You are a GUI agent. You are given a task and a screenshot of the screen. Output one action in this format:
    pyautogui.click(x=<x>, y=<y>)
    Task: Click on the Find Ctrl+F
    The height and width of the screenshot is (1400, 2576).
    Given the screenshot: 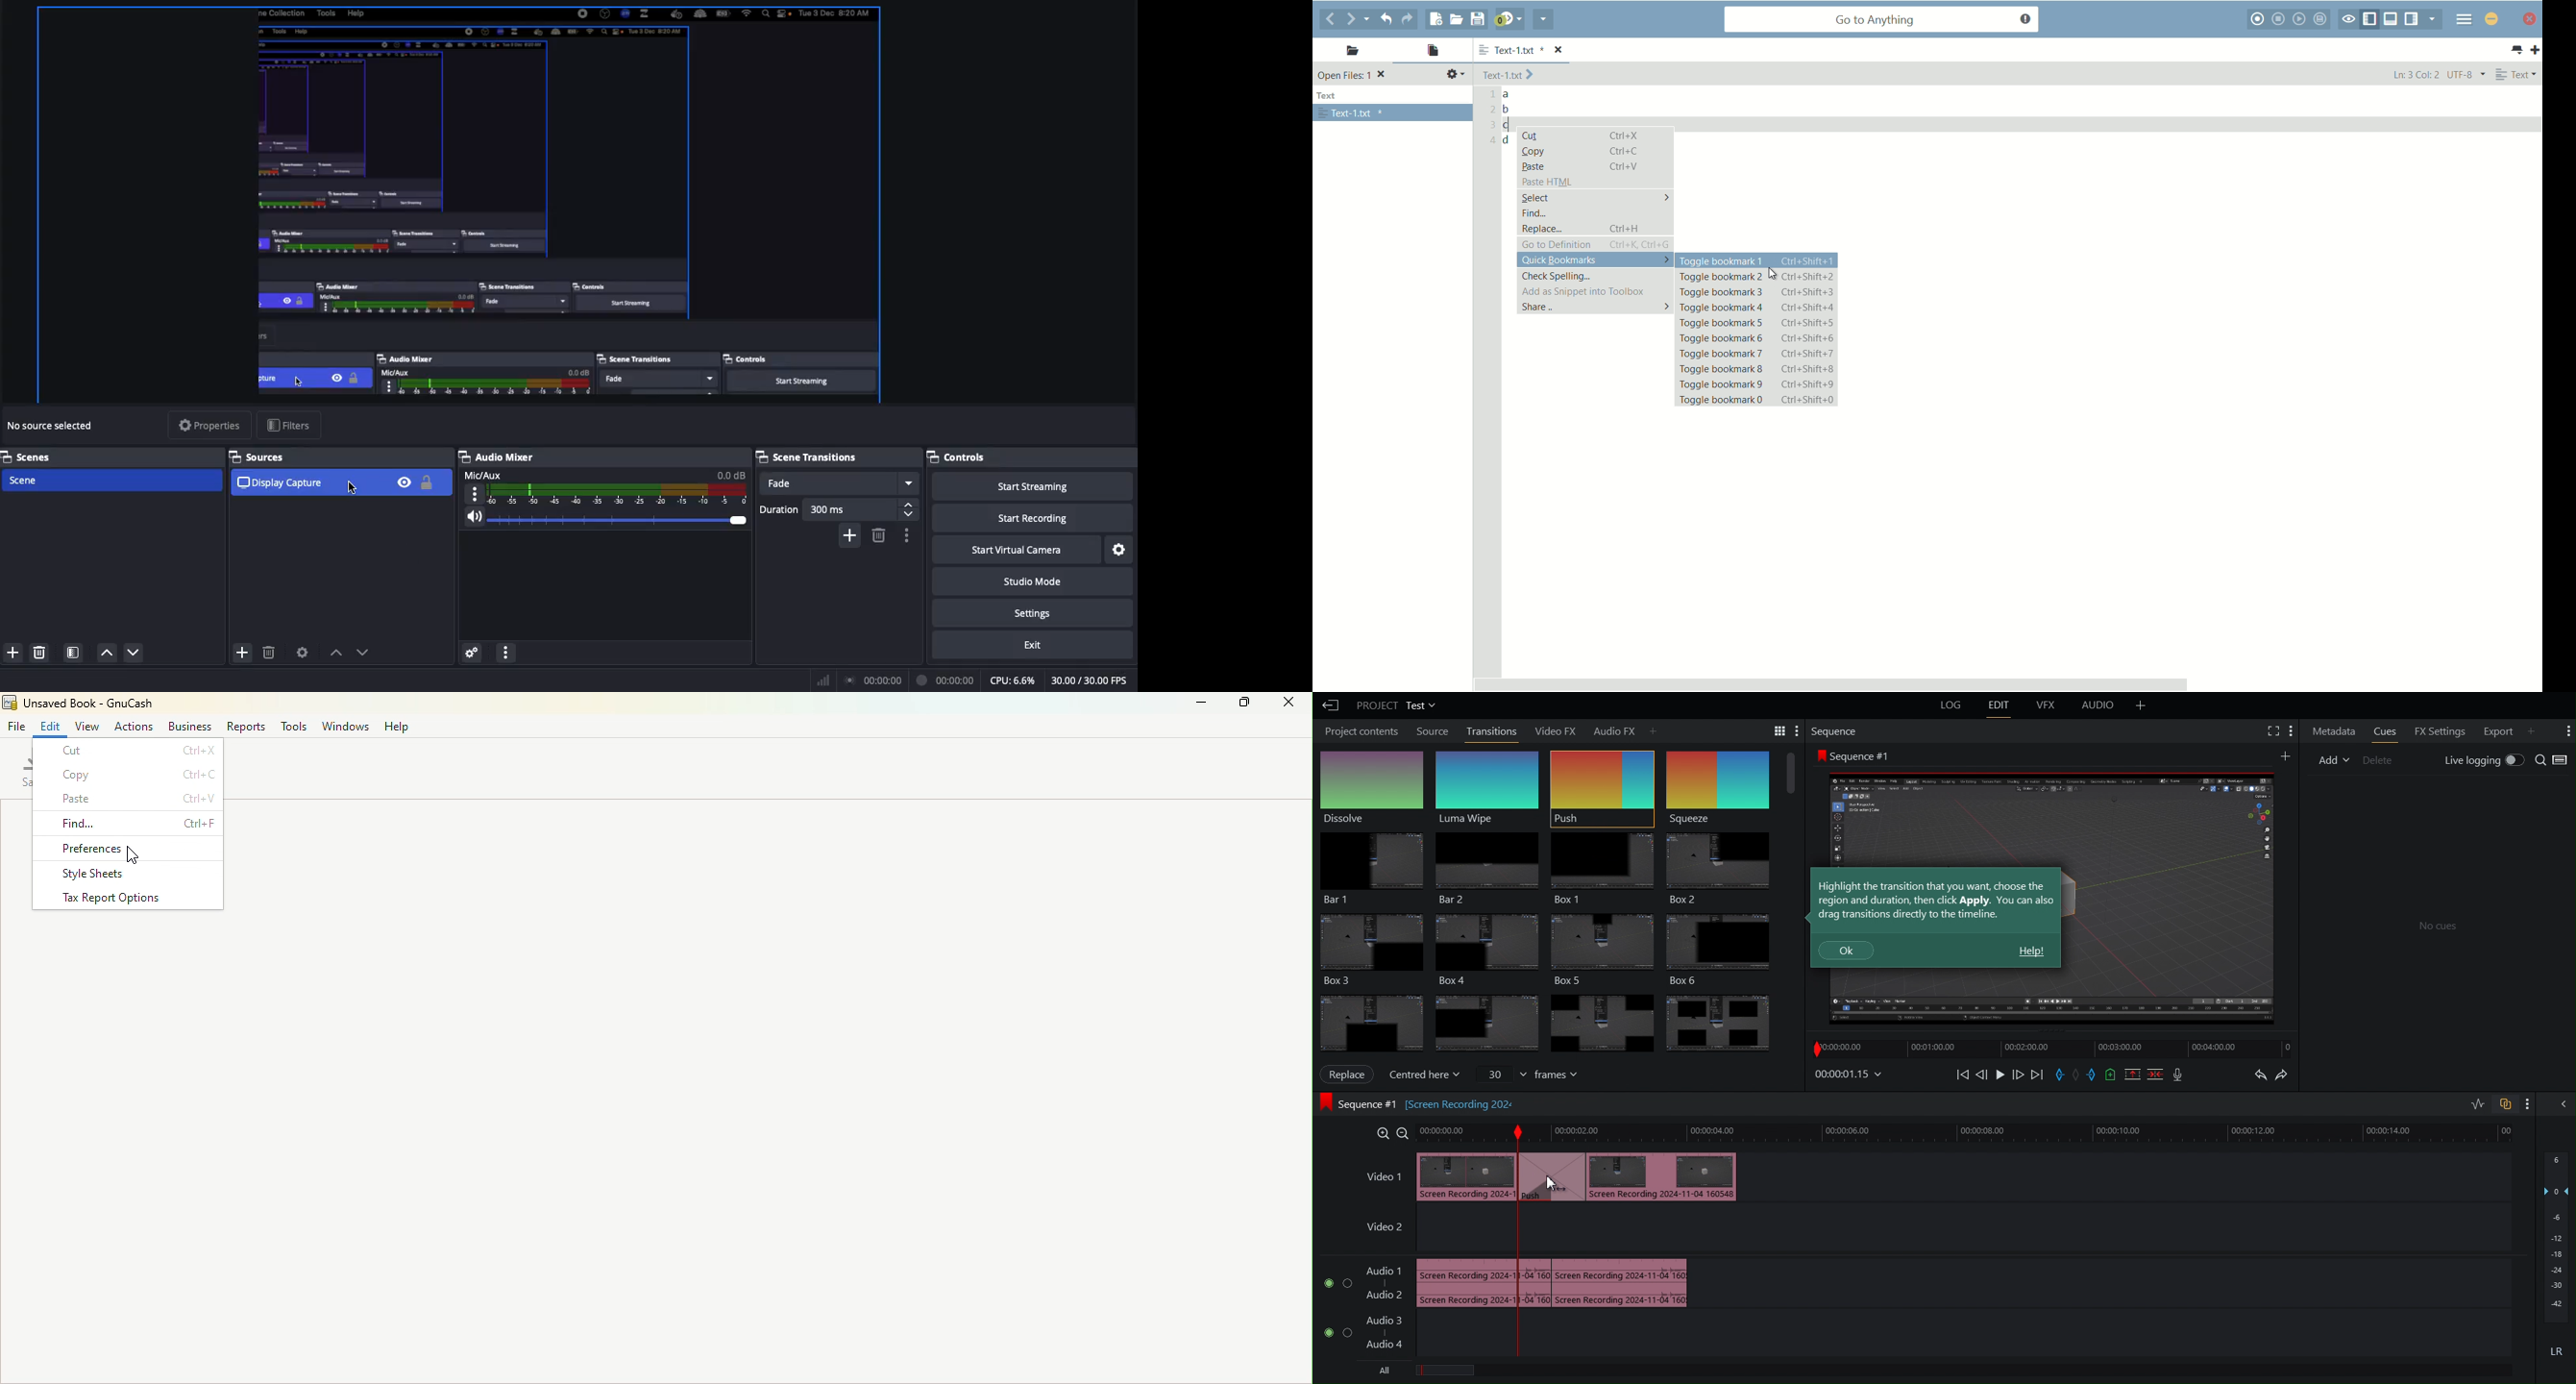 What is the action you would take?
    pyautogui.click(x=132, y=821)
    